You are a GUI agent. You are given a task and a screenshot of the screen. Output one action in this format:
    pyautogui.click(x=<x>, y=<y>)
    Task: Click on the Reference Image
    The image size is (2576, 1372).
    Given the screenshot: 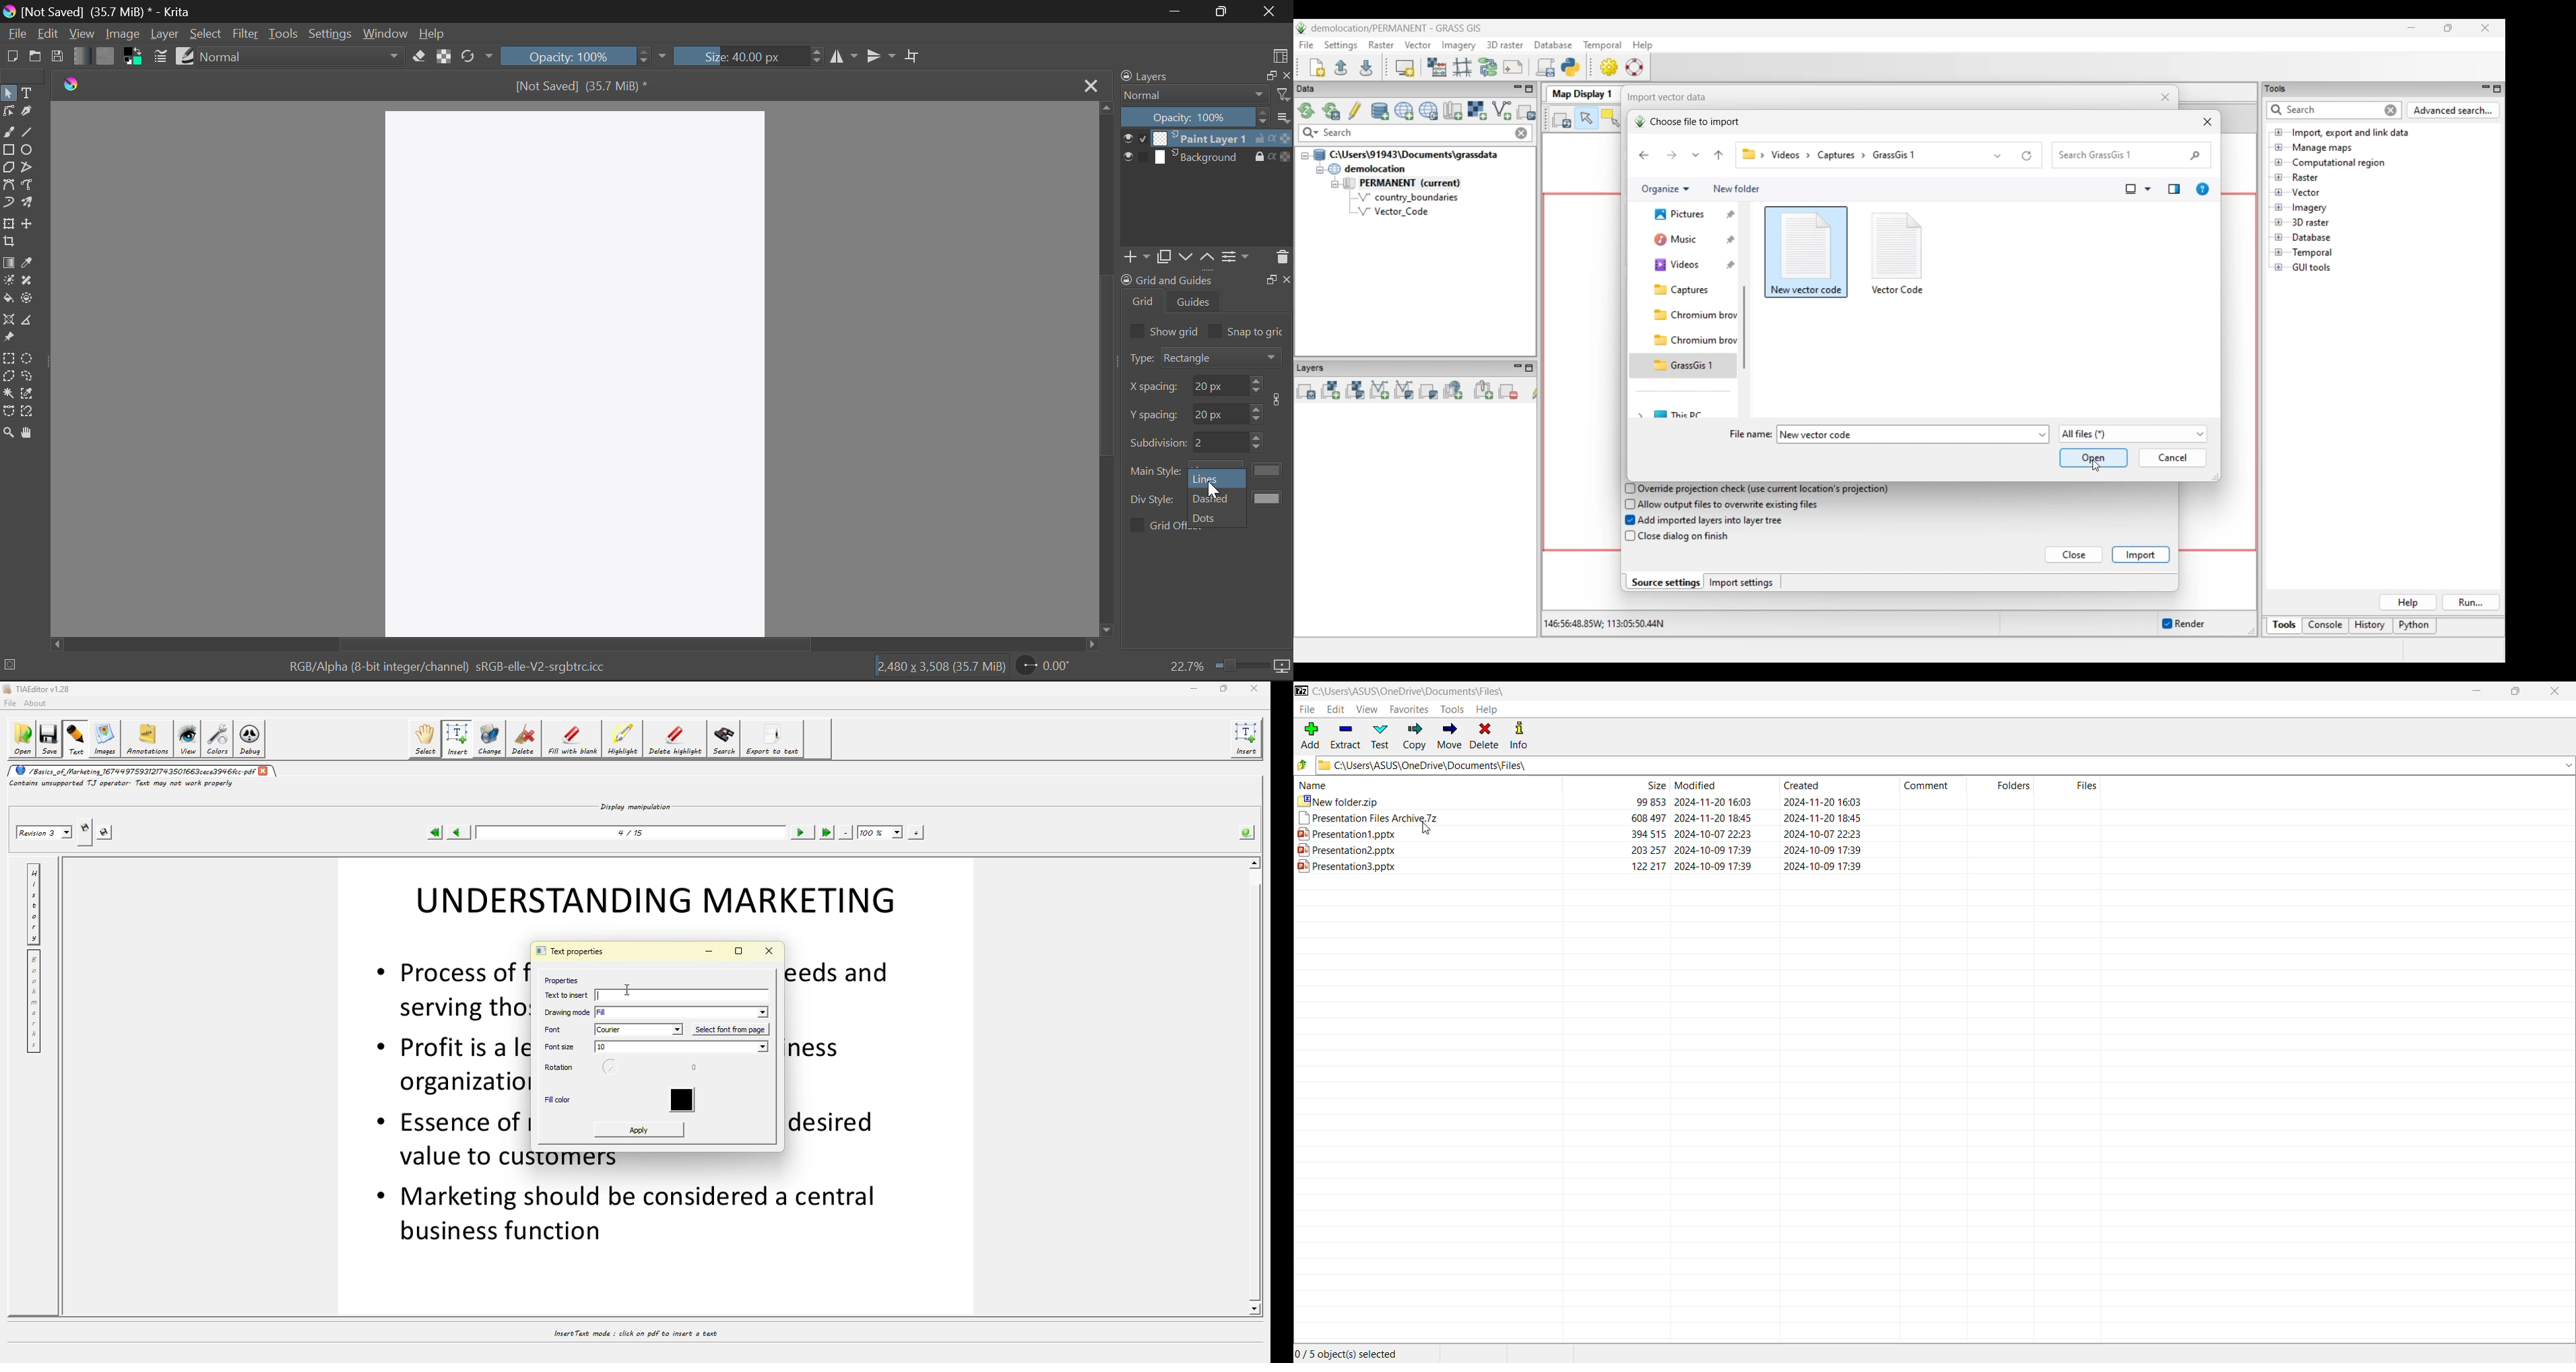 What is the action you would take?
    pyautogui.click(x=9, y=338)
    